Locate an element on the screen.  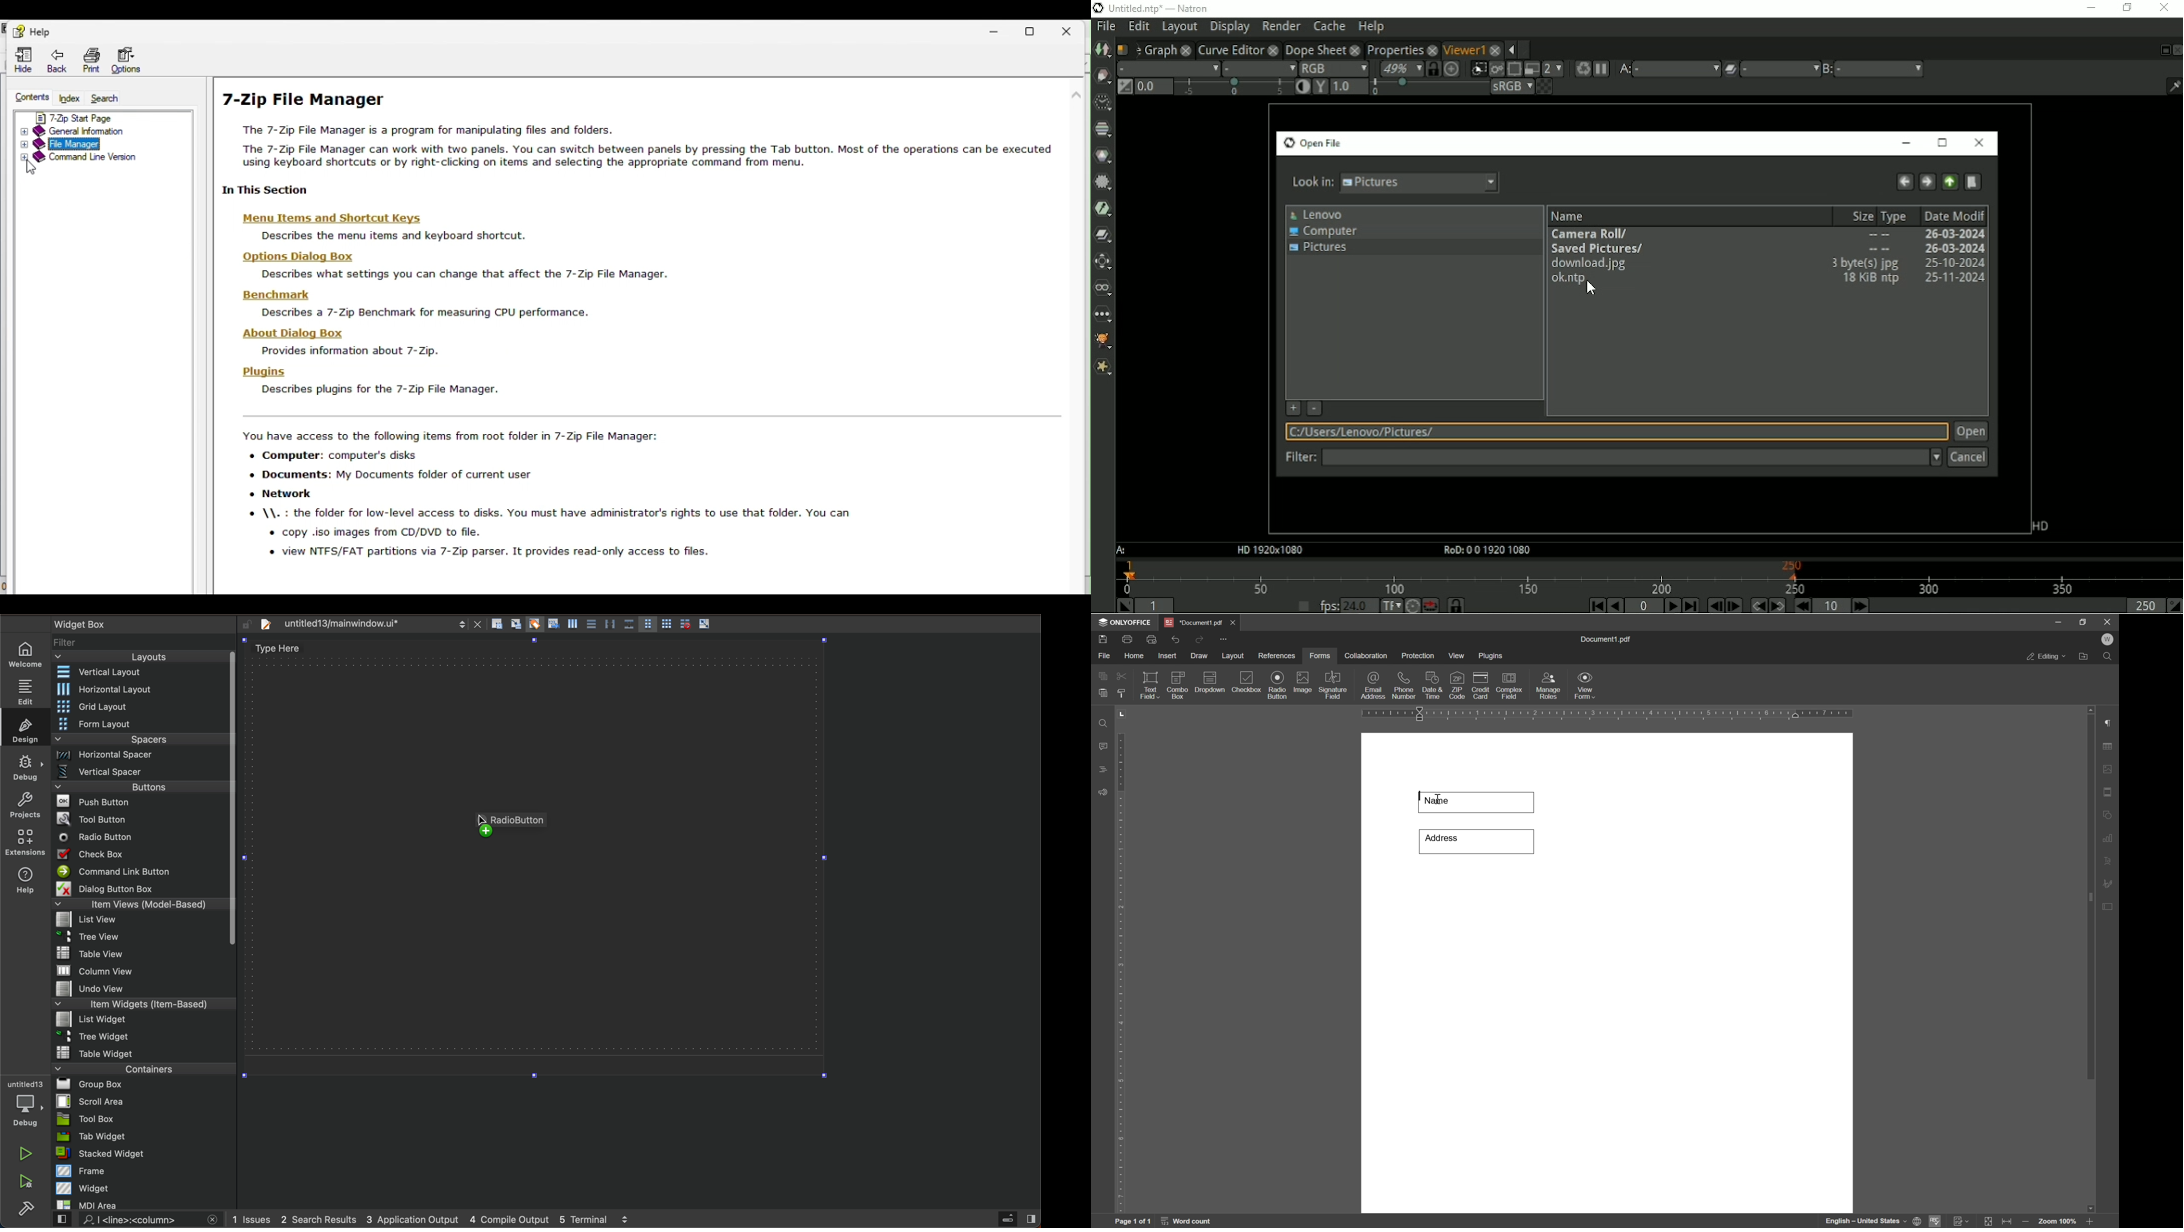
find is located at coordinates (1101, 720).